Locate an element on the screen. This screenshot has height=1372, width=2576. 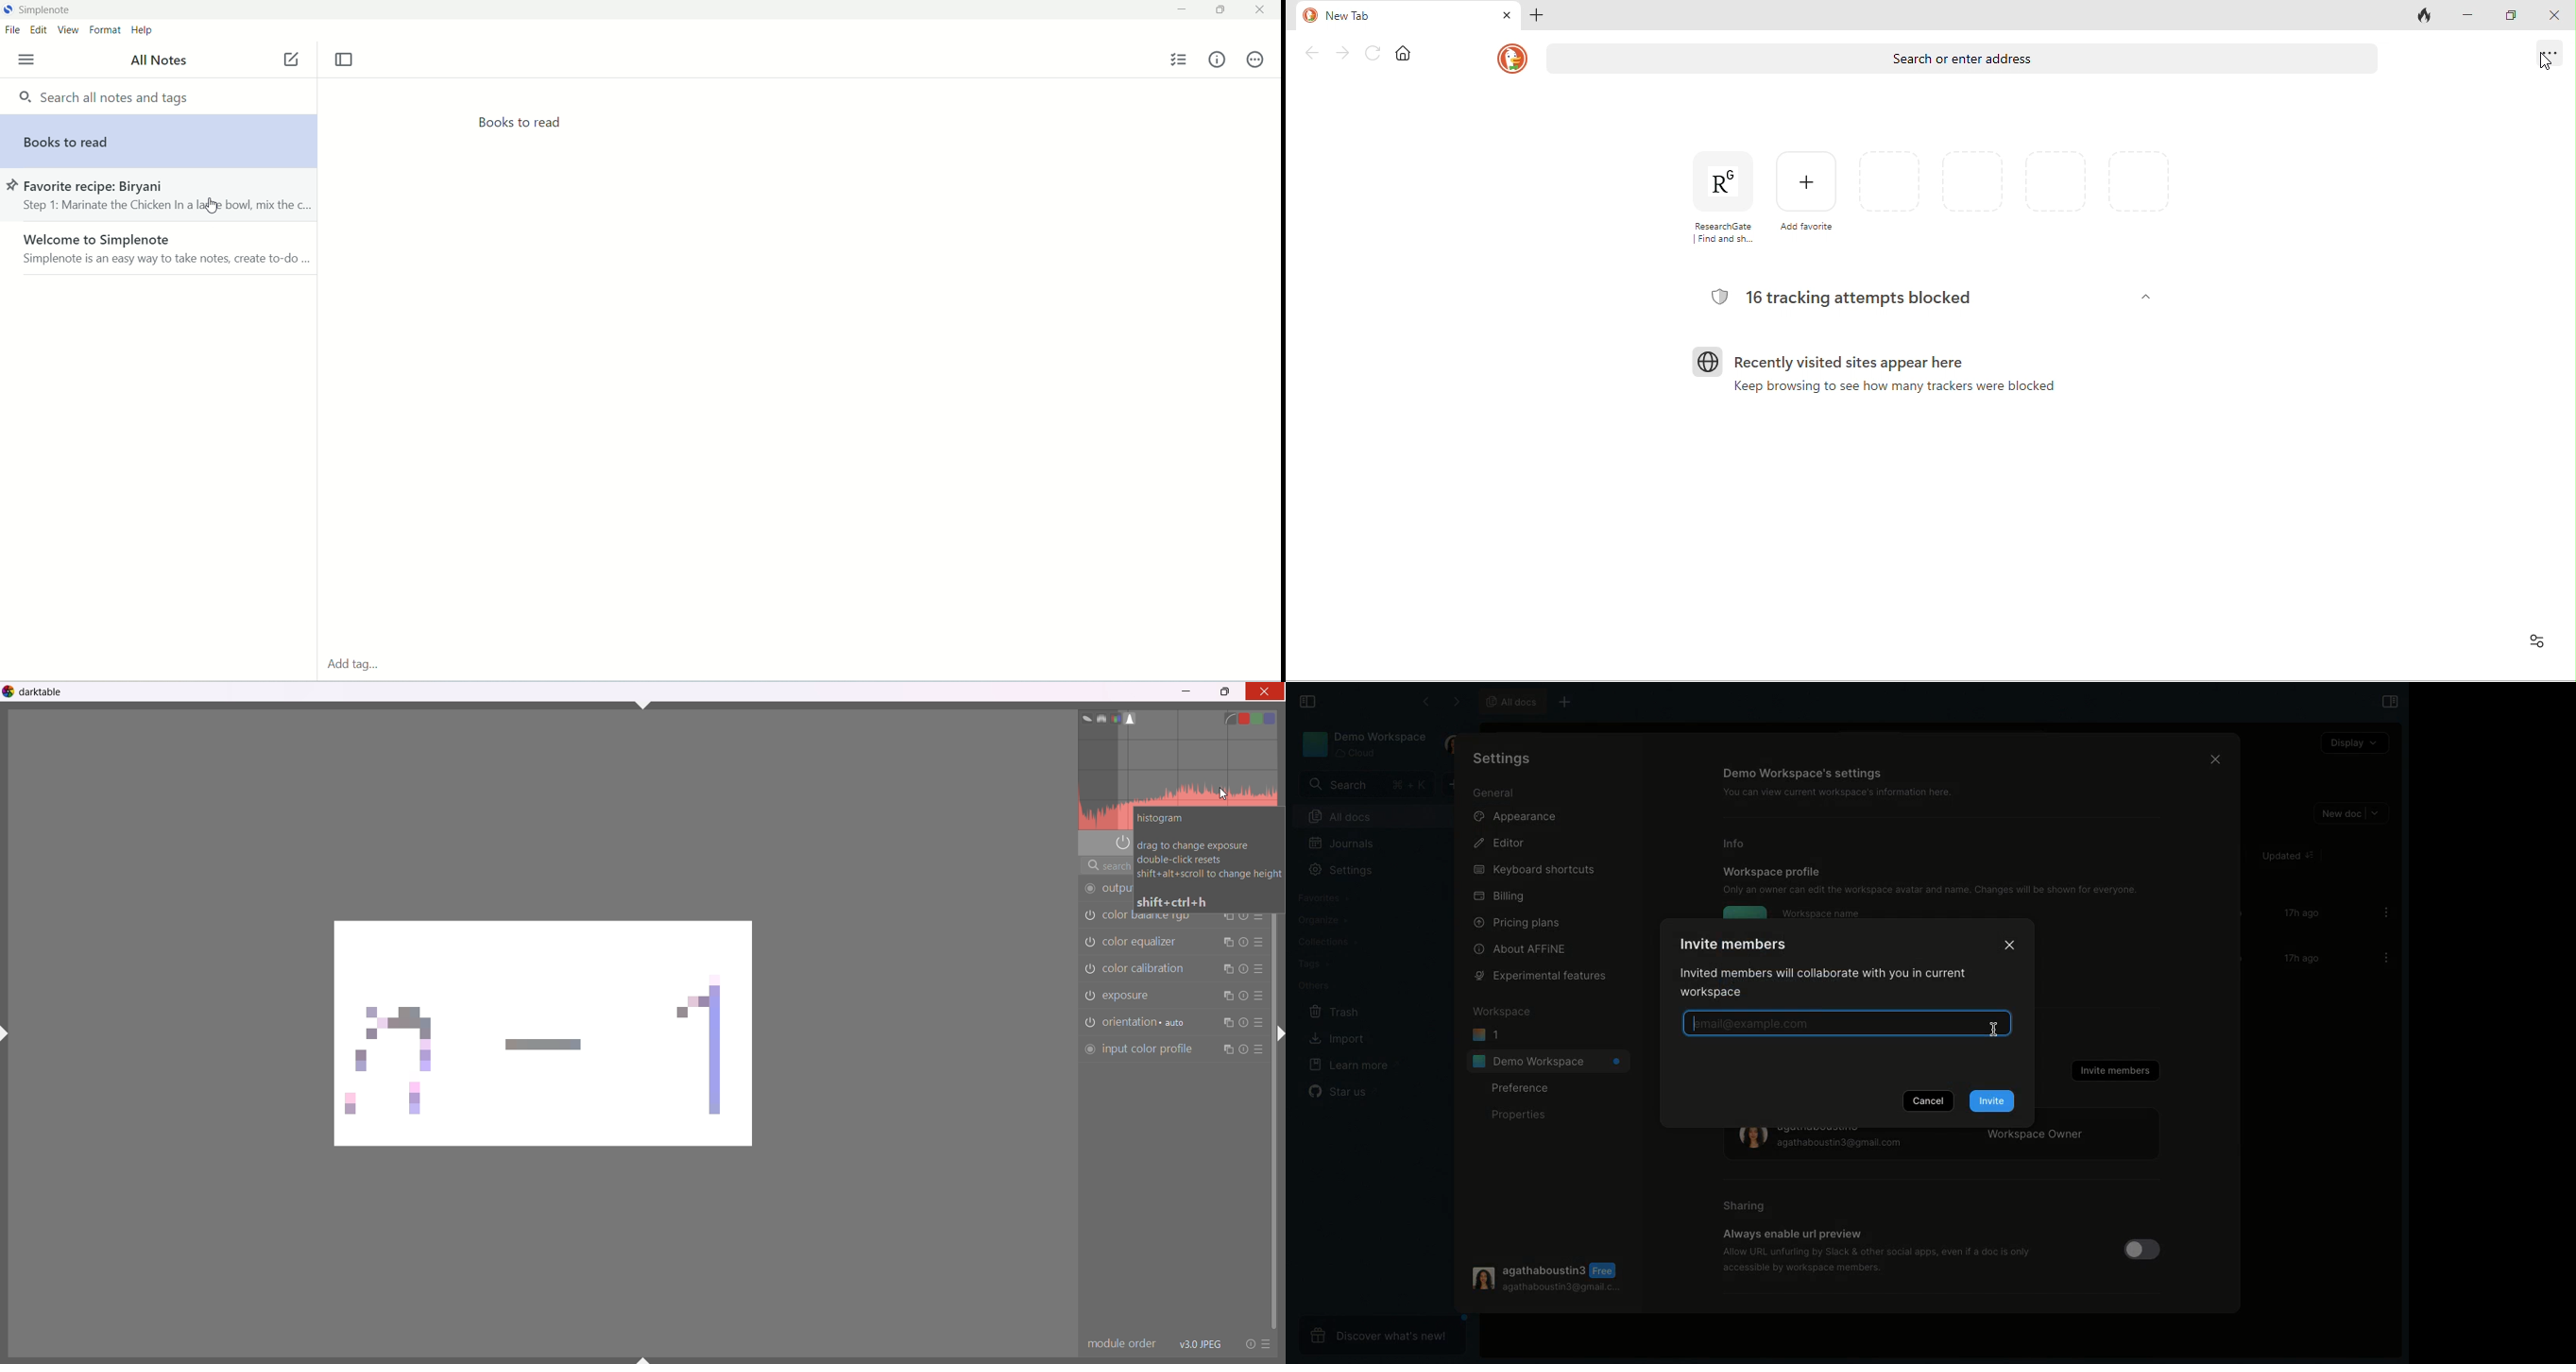
books to read is located at coordinates (159, 141).